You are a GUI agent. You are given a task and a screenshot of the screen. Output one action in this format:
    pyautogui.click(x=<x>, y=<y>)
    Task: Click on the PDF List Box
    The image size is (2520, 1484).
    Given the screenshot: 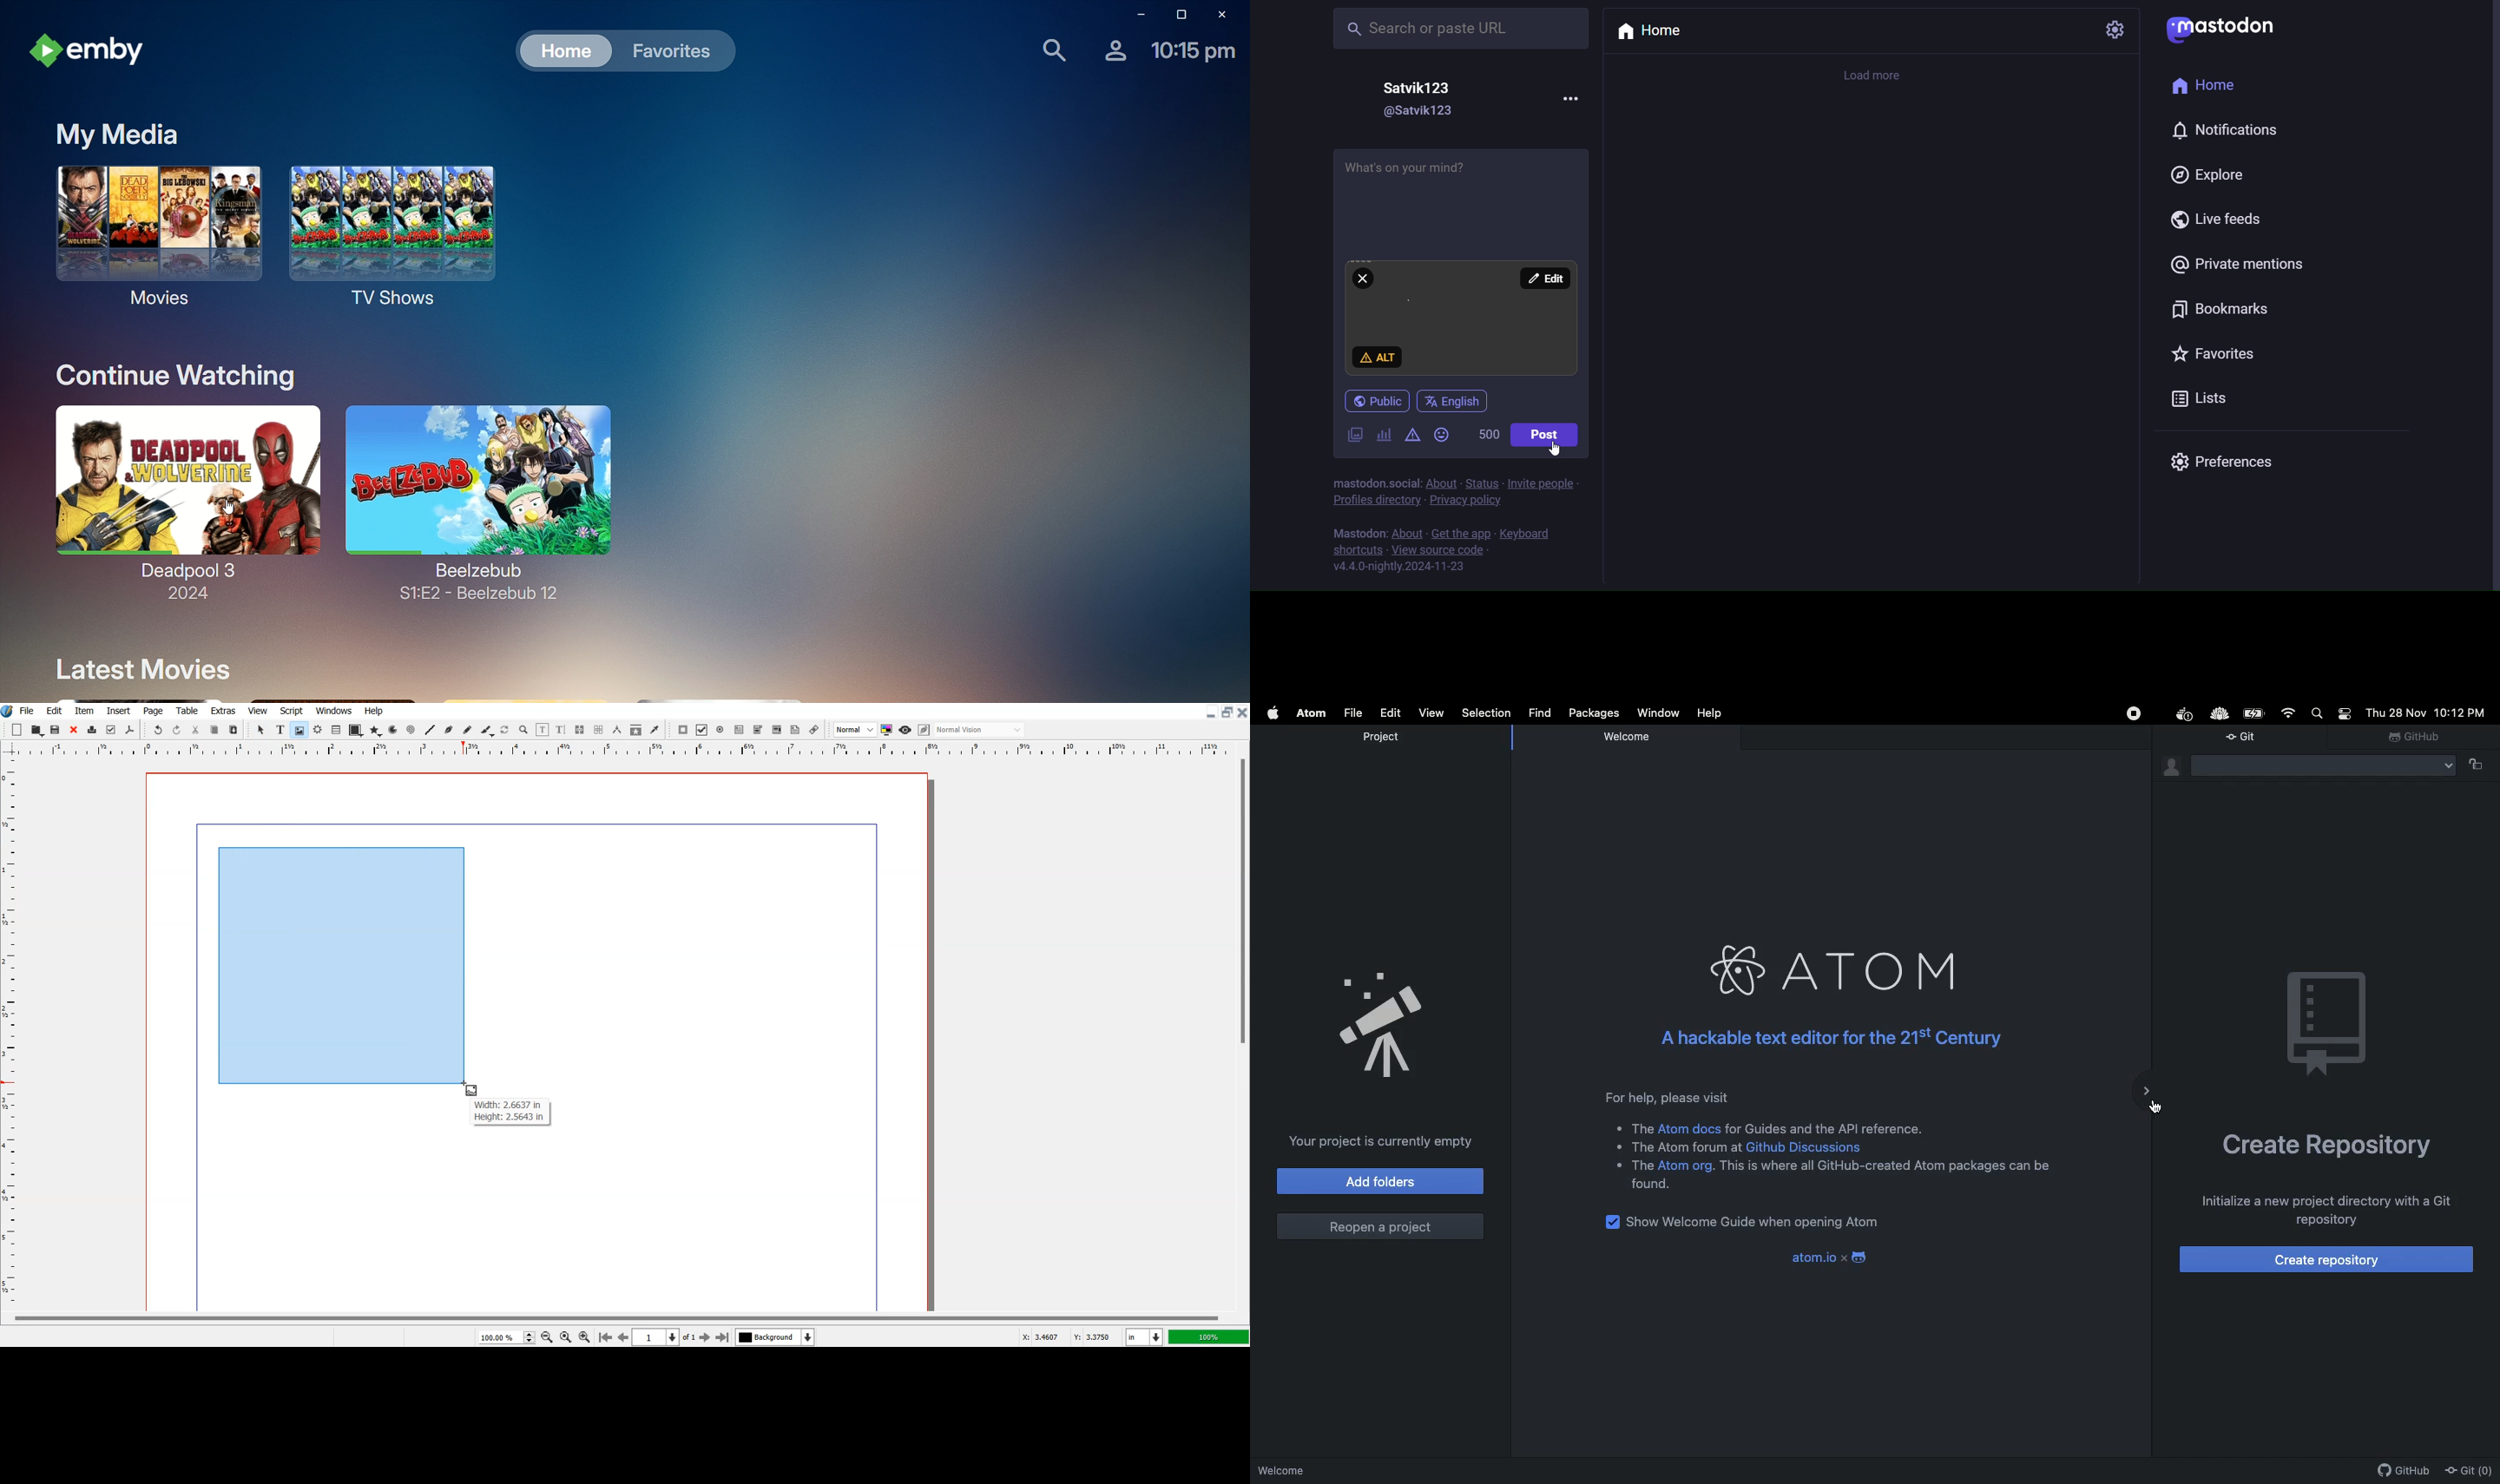 What is the action you would take?
    pyautogui.click(x=777, y=730)
    